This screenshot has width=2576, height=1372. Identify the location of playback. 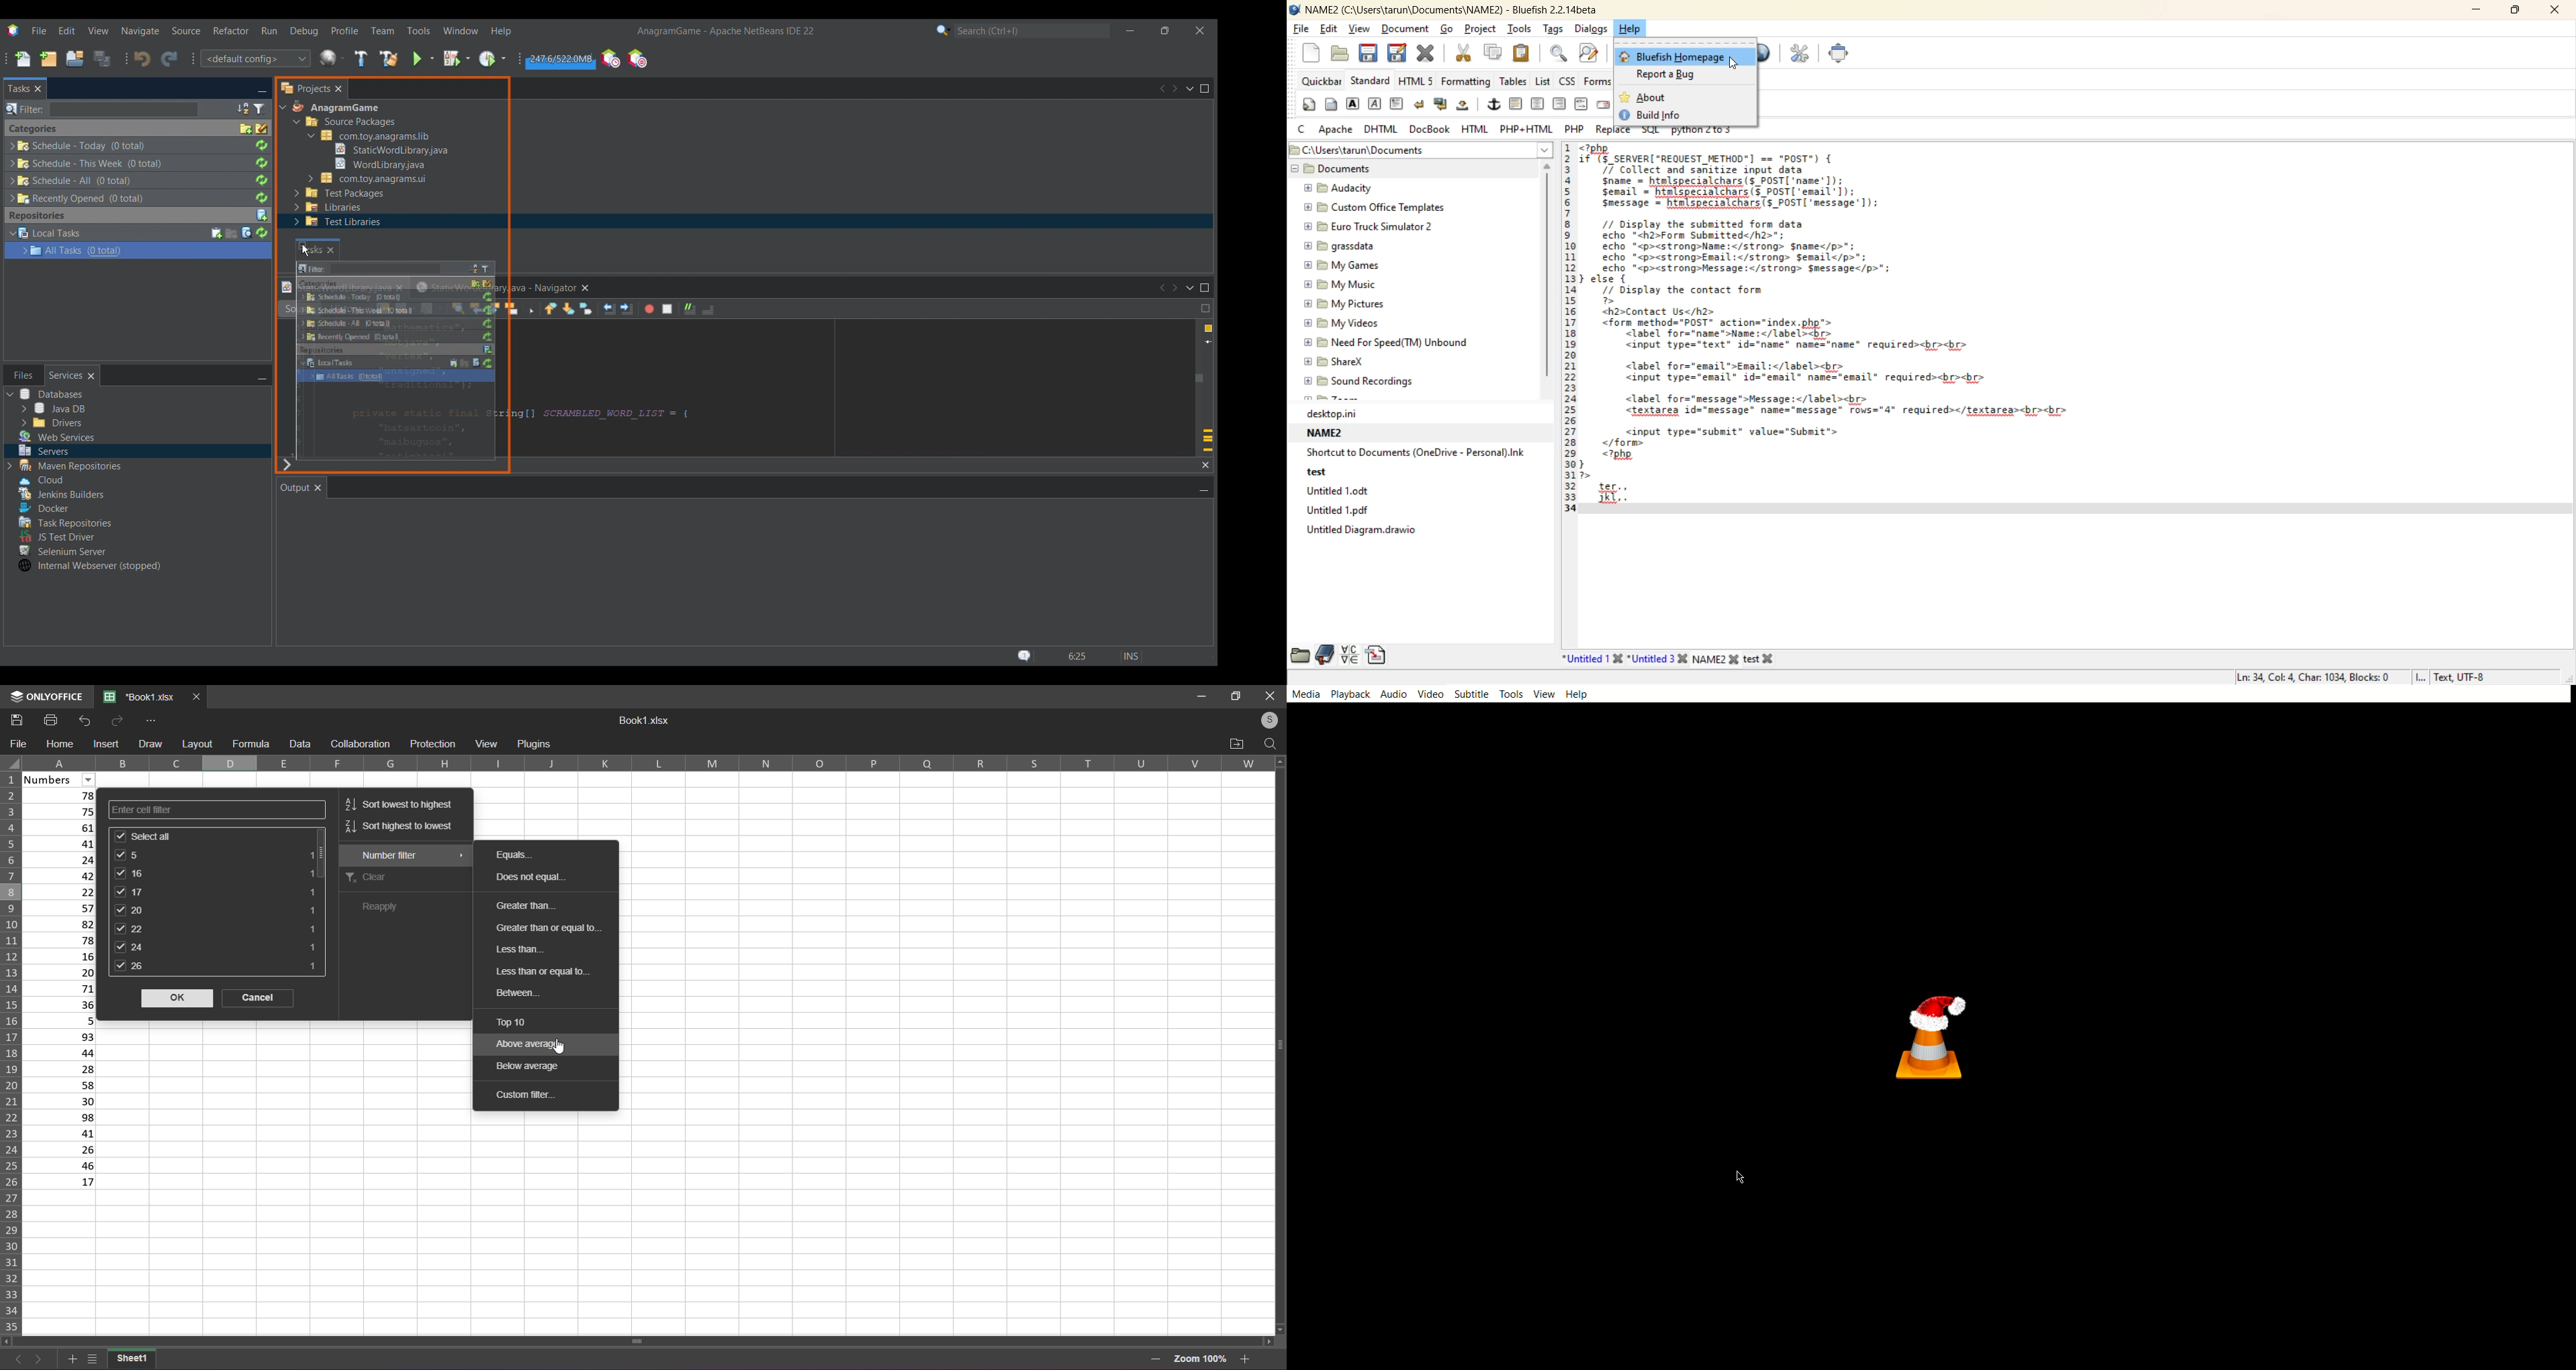
(1352, 695).